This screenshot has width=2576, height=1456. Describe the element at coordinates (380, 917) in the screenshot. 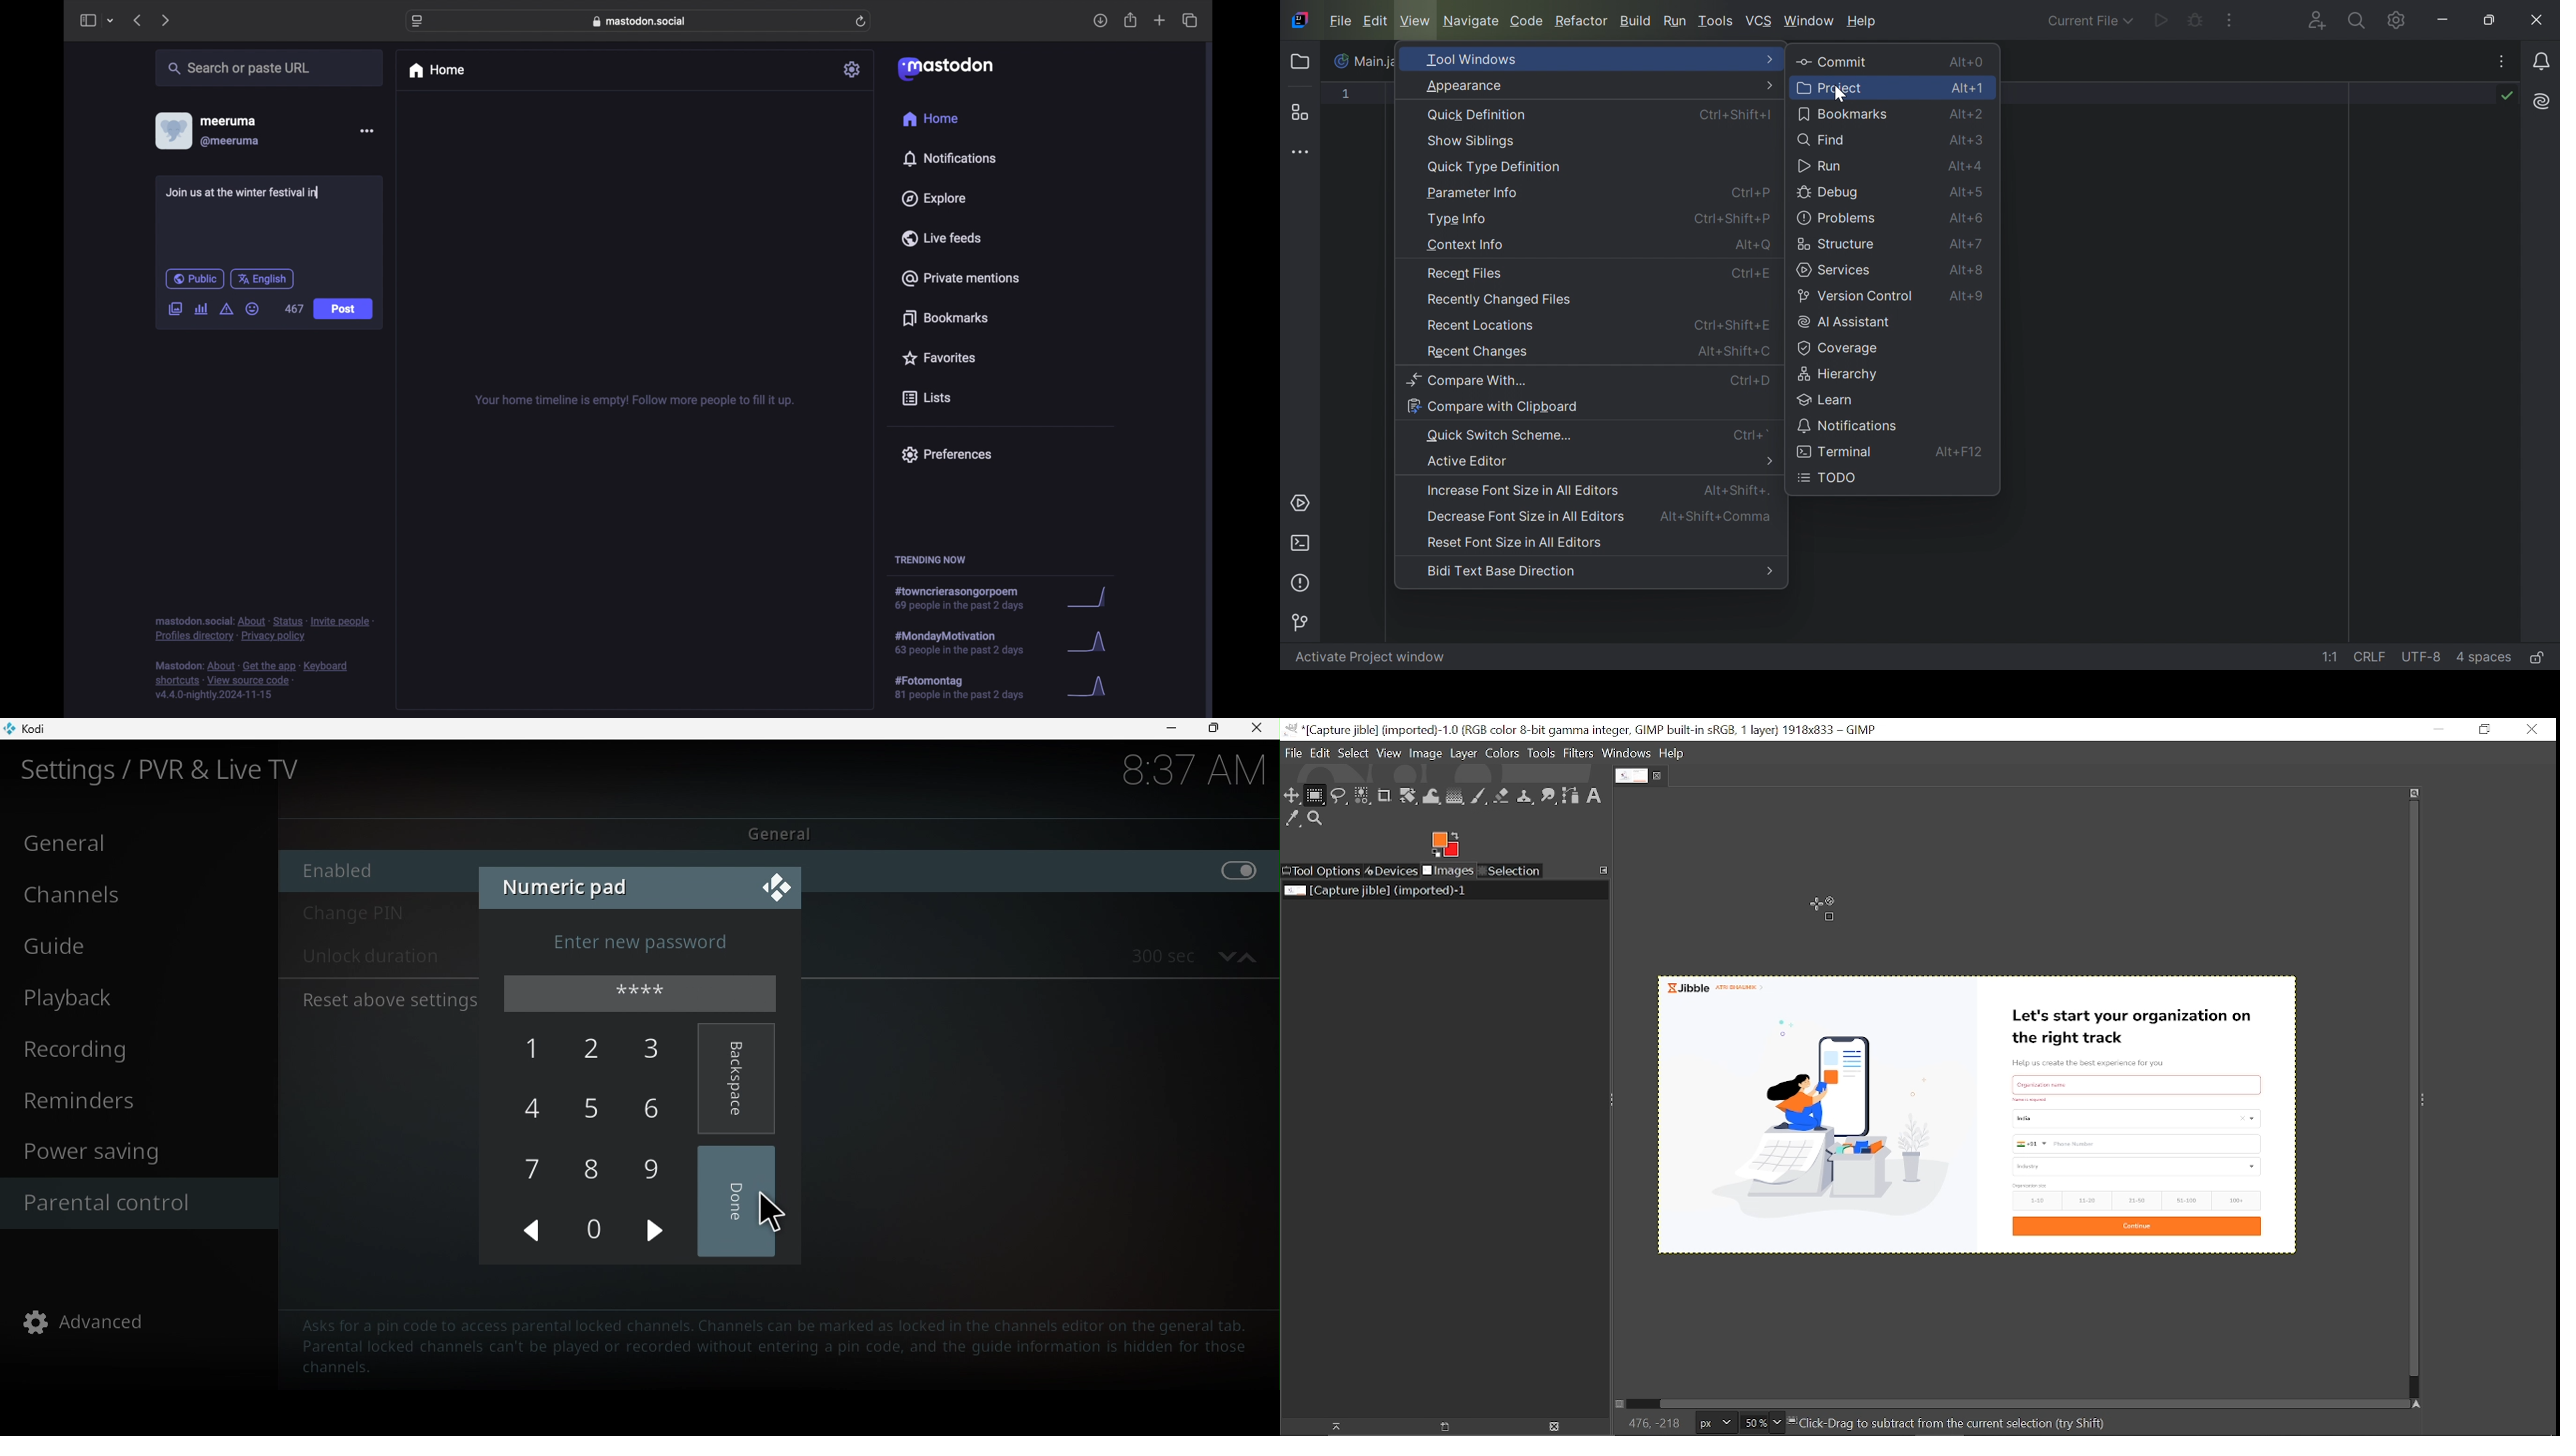

I see `Change pin` at that location.